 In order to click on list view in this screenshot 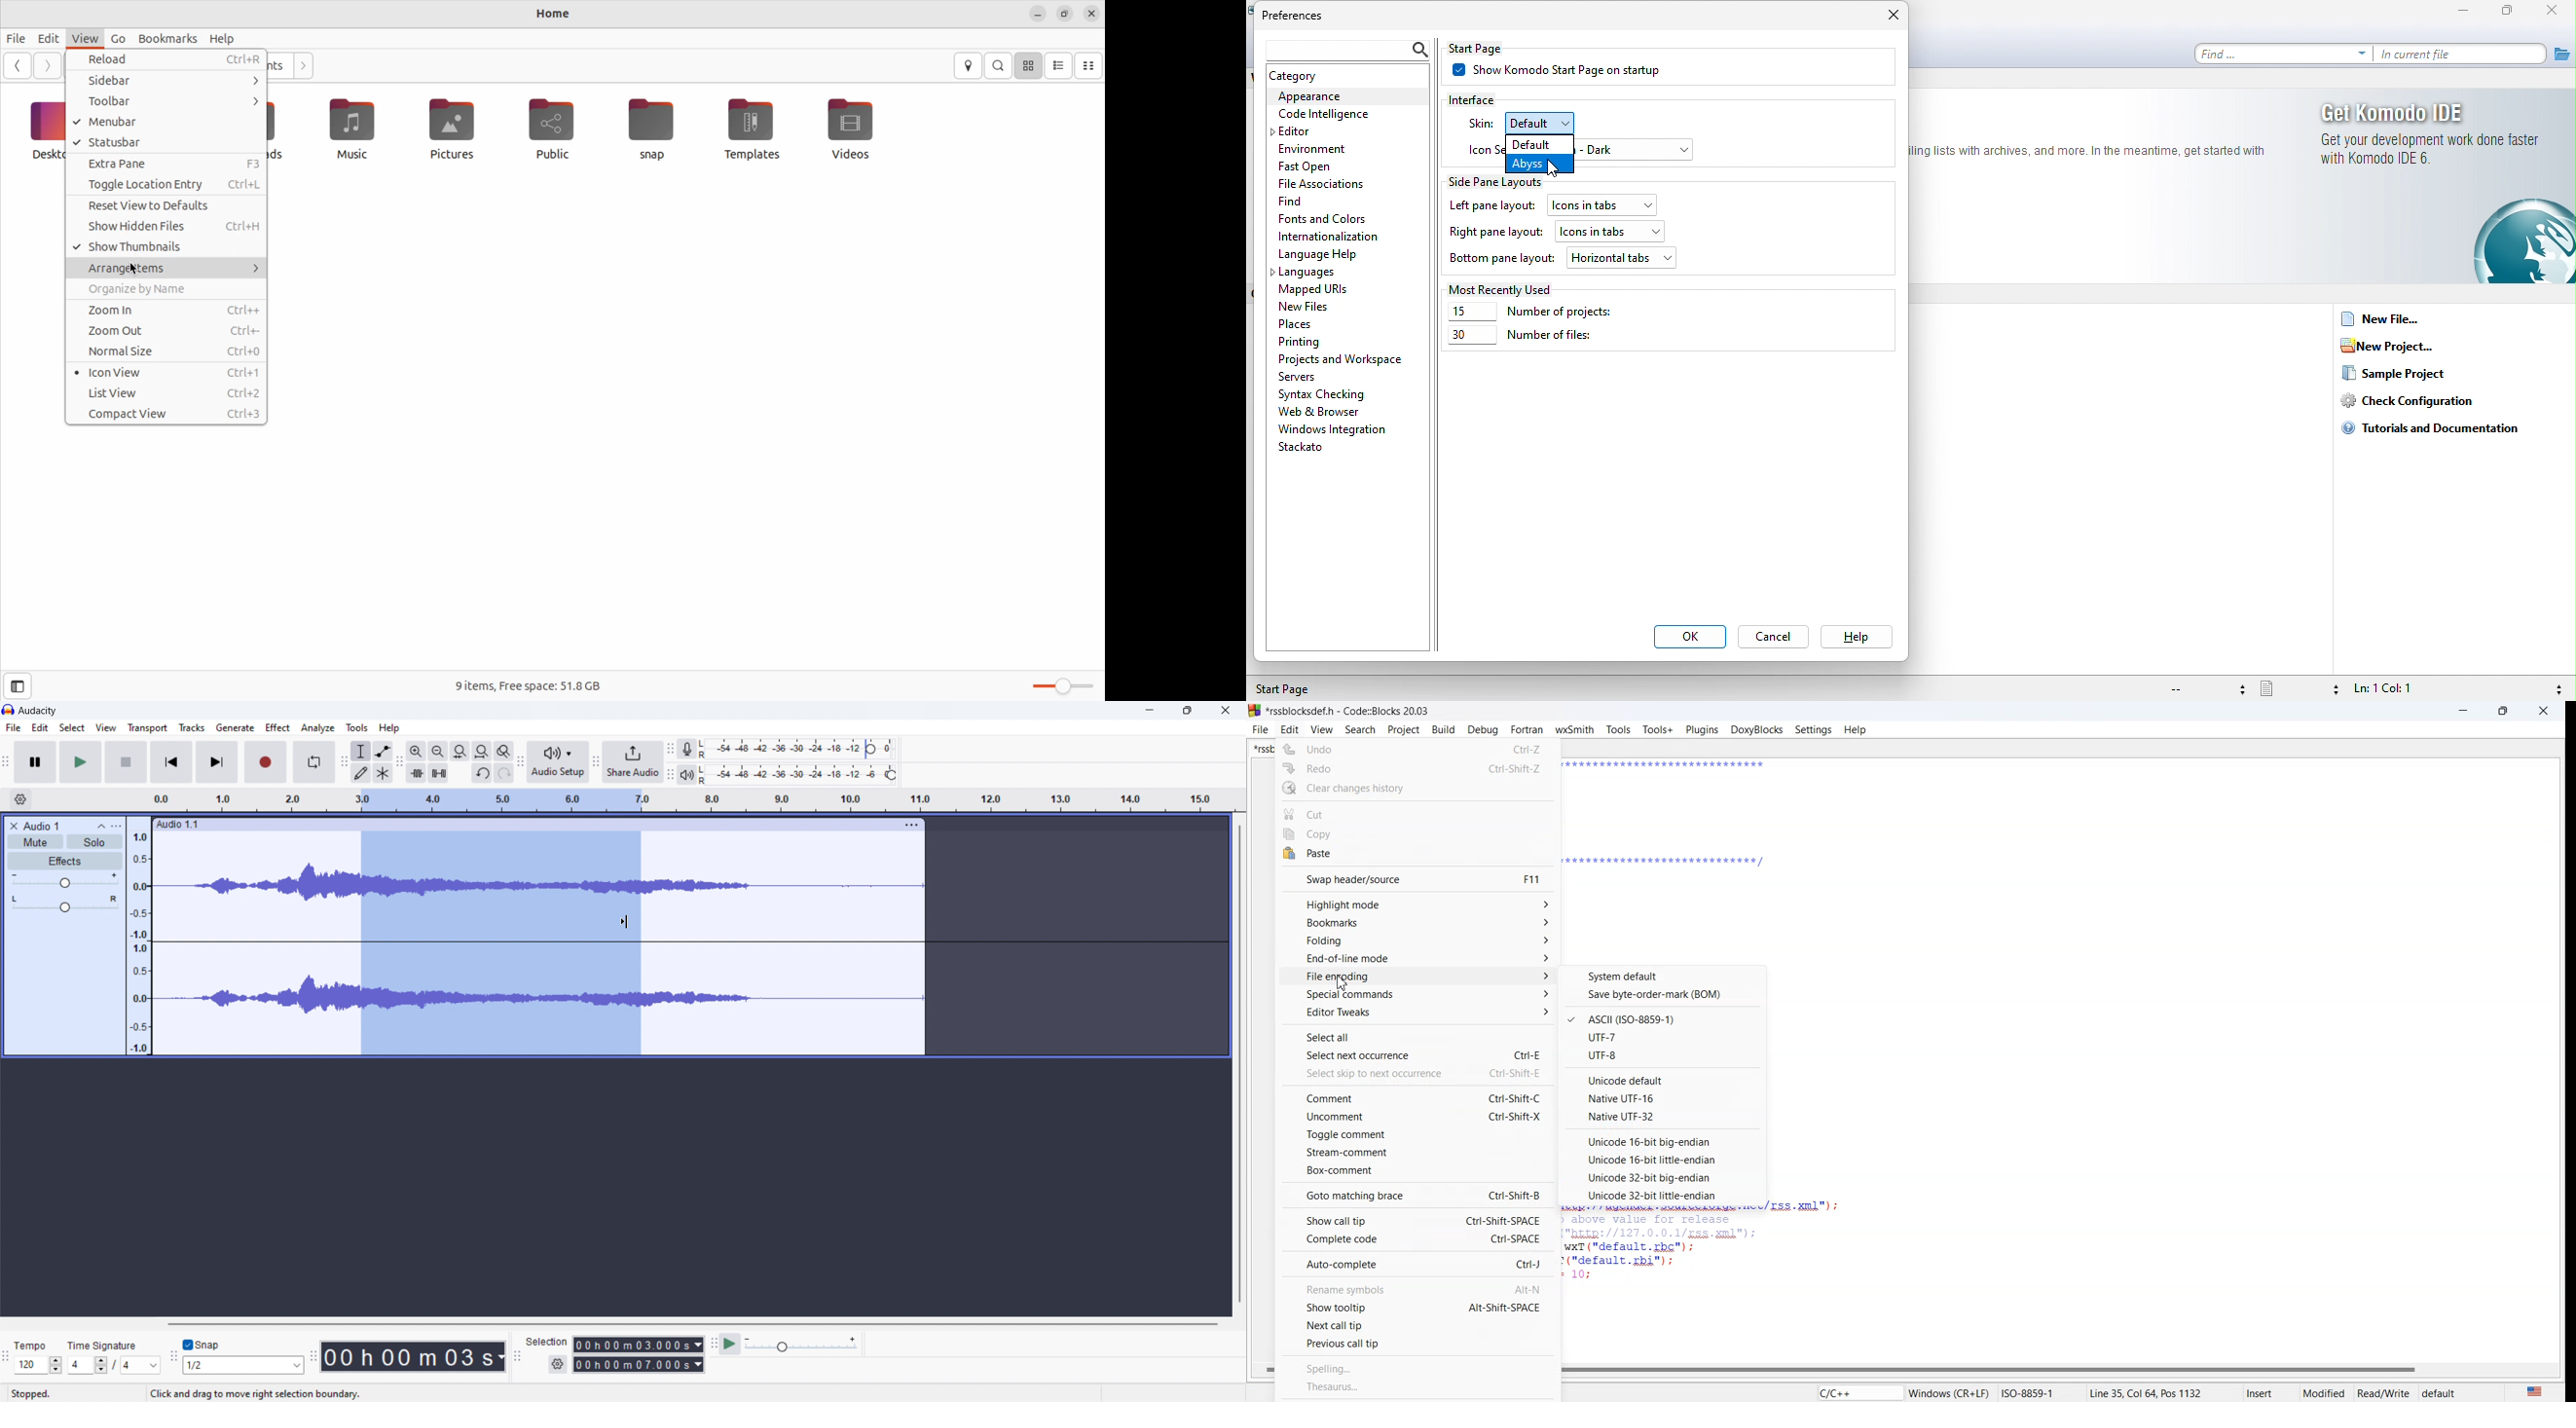, I will do `click(169, 394)`.